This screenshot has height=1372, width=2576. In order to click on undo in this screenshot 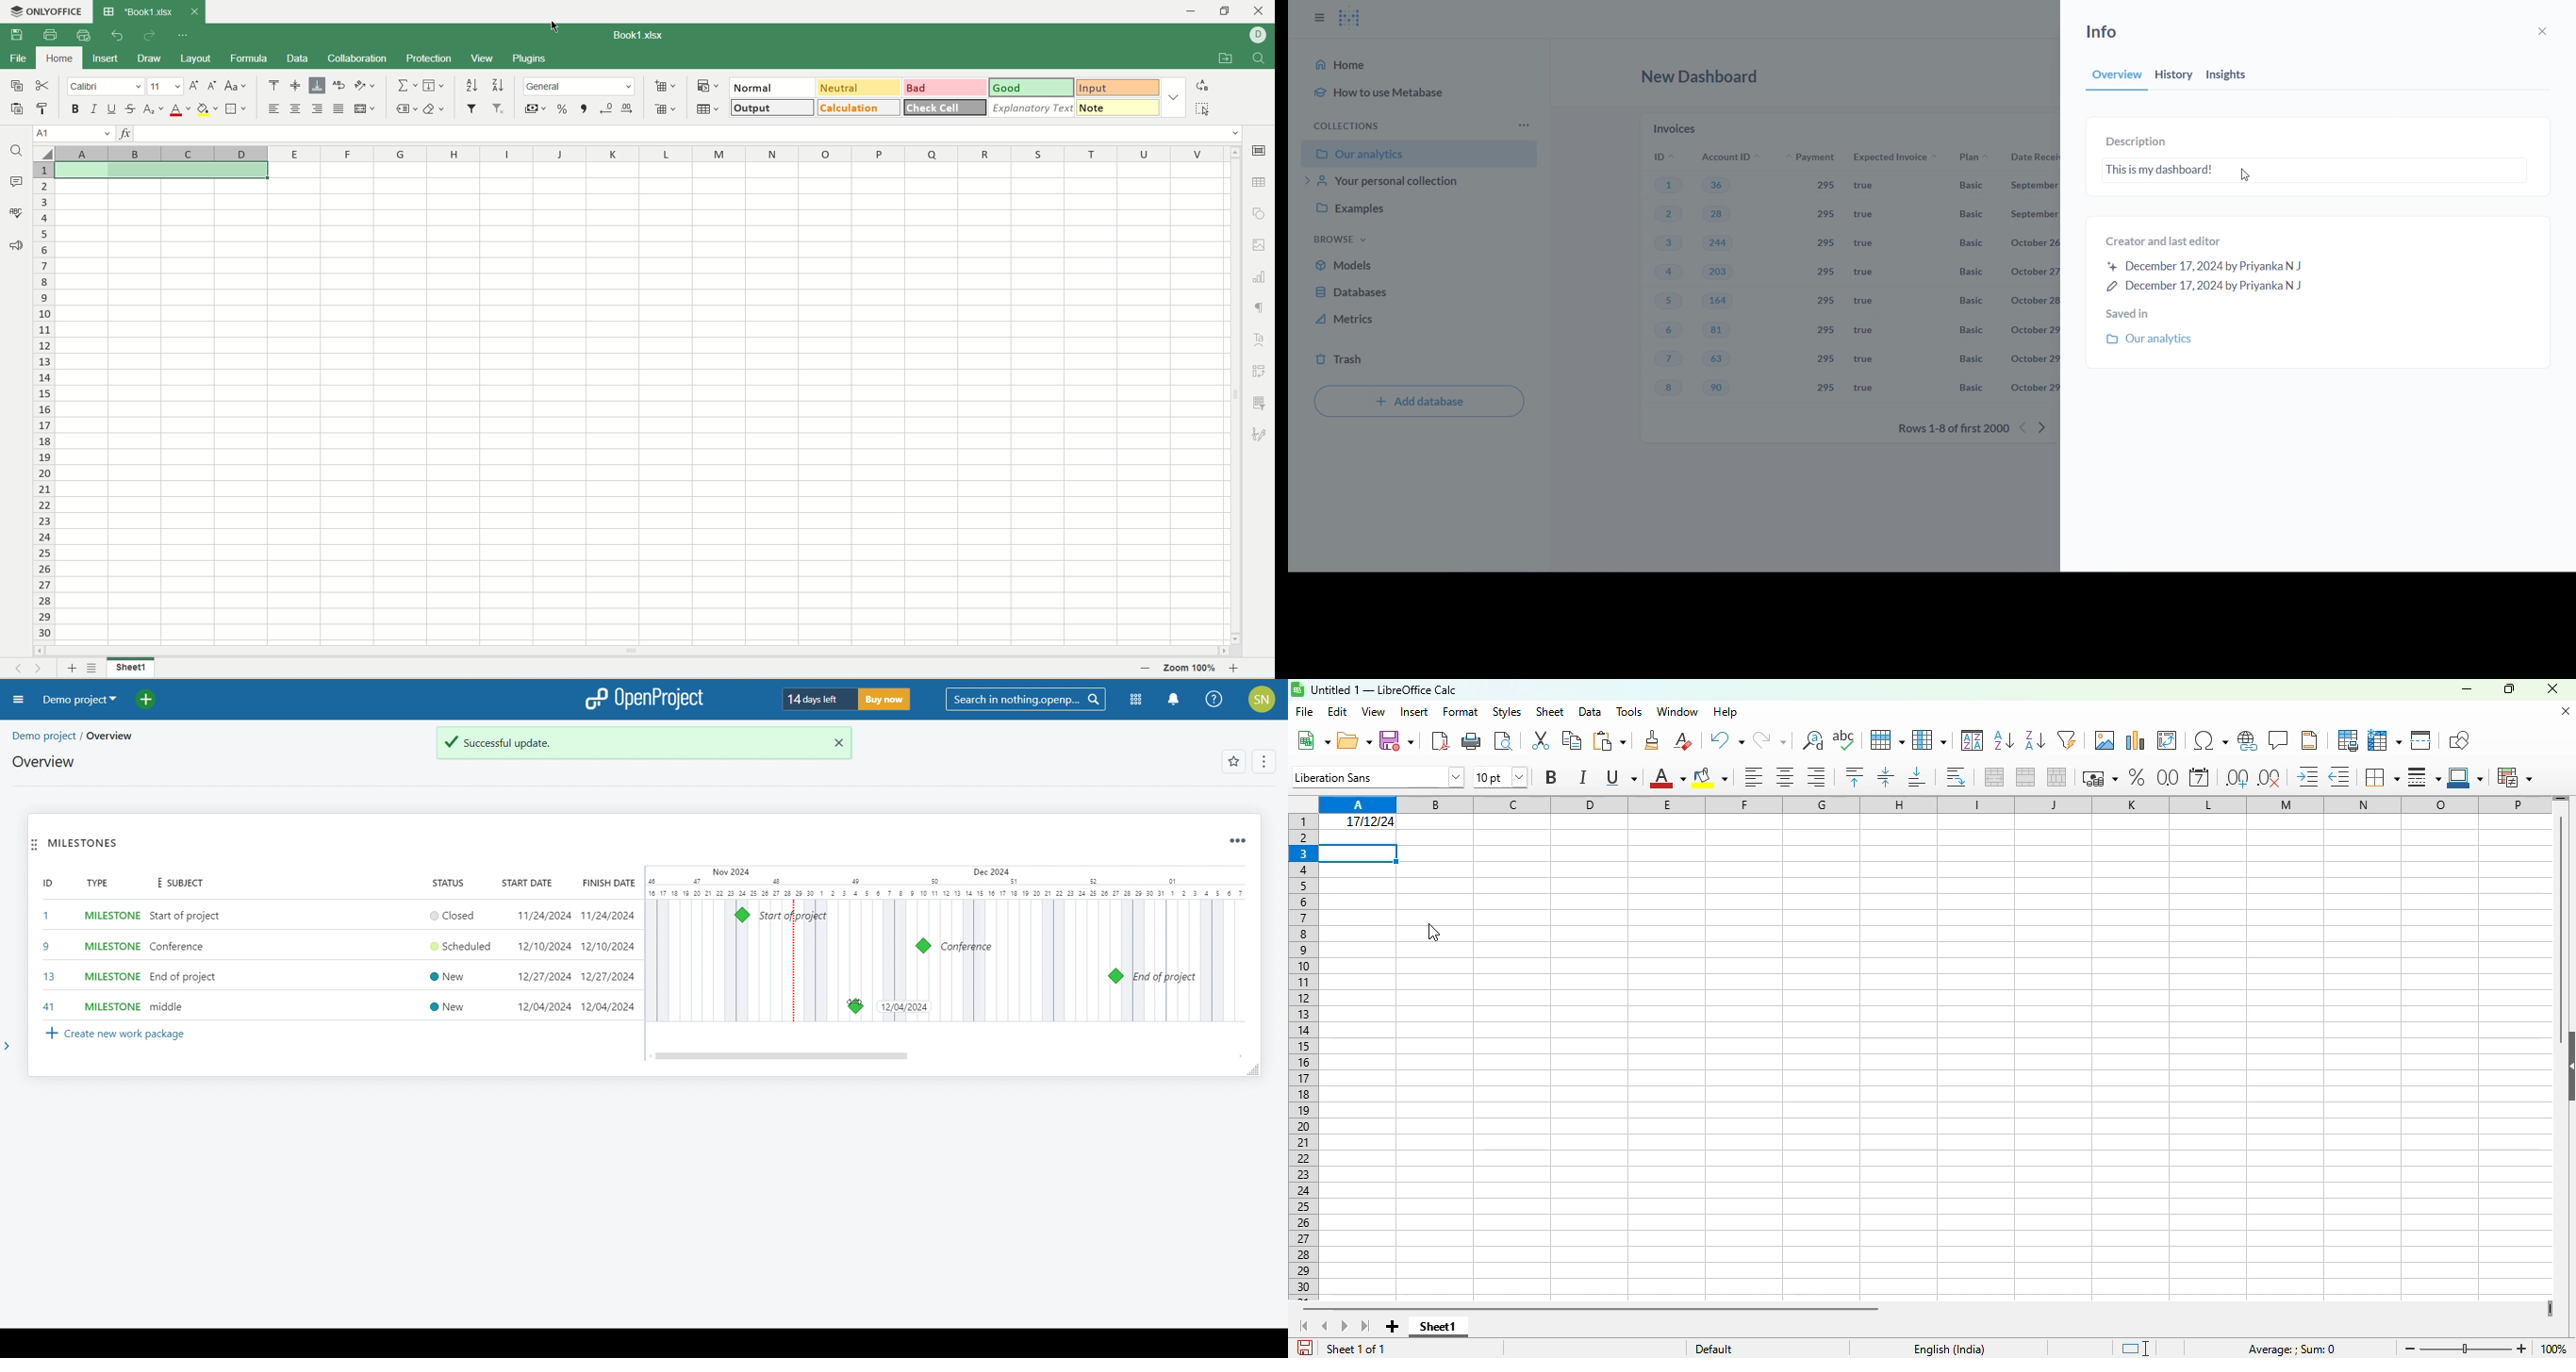, I will do `click(115, 37)`.